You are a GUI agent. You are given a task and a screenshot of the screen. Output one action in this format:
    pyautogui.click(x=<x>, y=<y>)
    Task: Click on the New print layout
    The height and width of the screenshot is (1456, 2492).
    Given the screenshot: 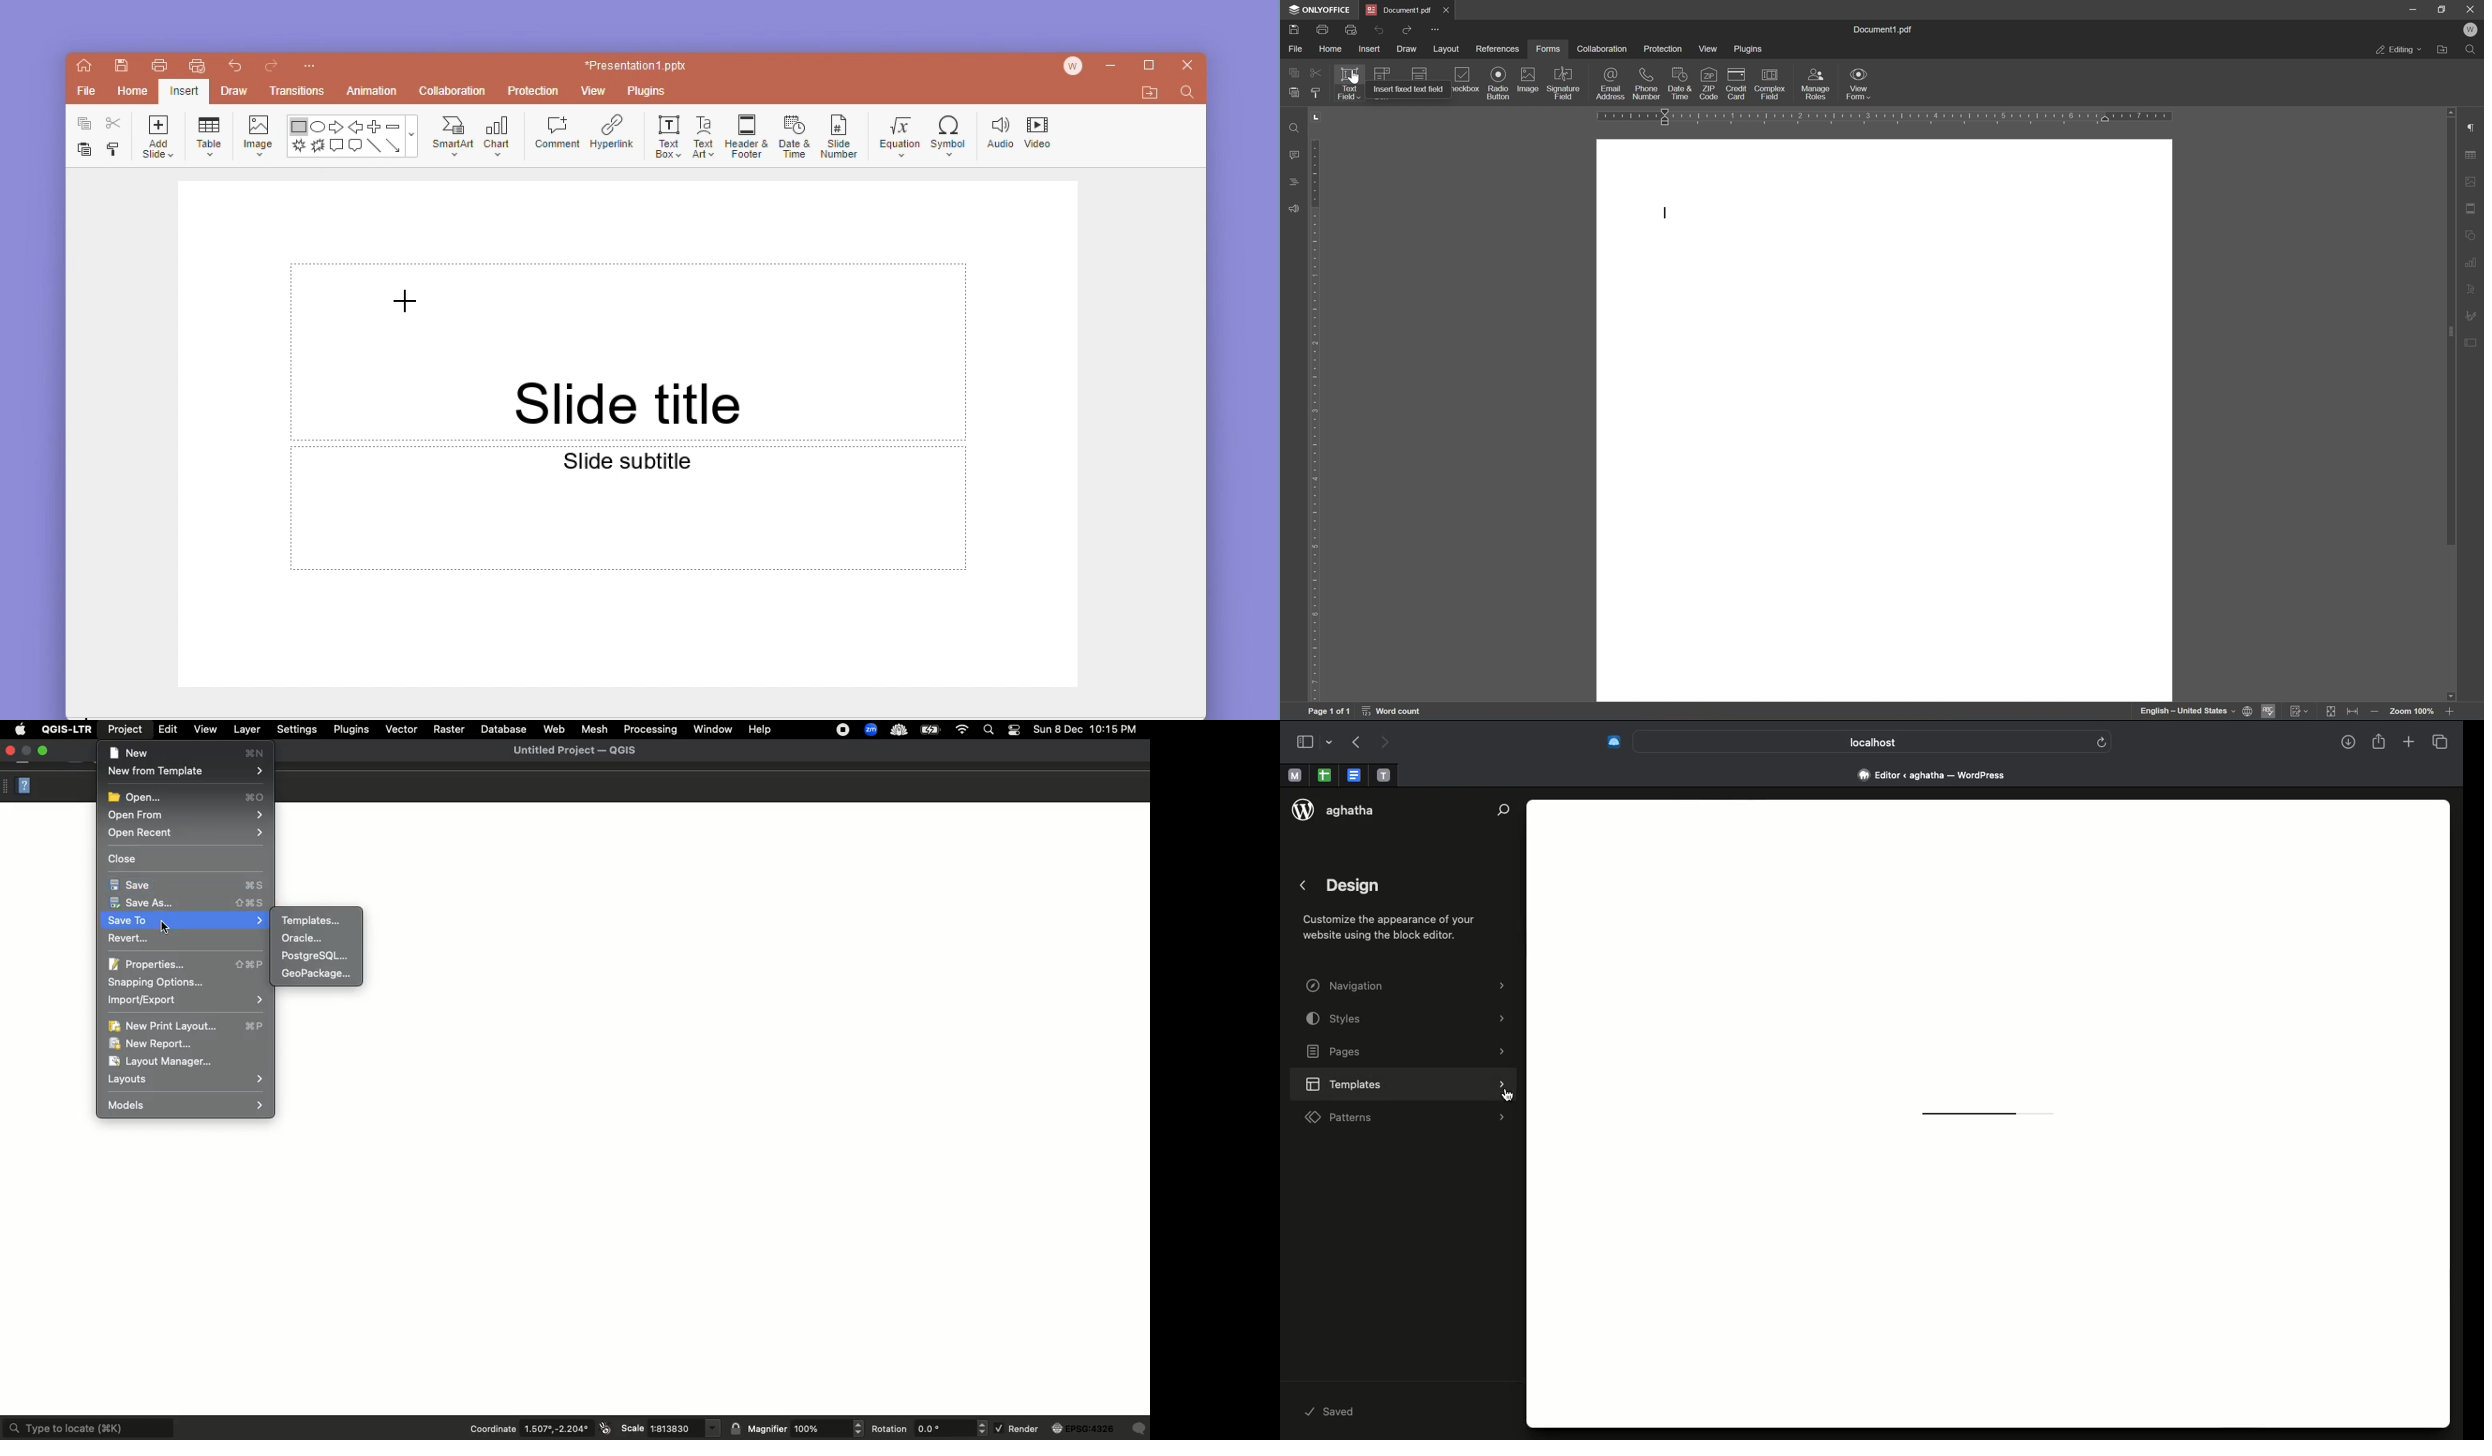 What is the action you would take?
    pyautogui.click(x=187, y=1026)
    